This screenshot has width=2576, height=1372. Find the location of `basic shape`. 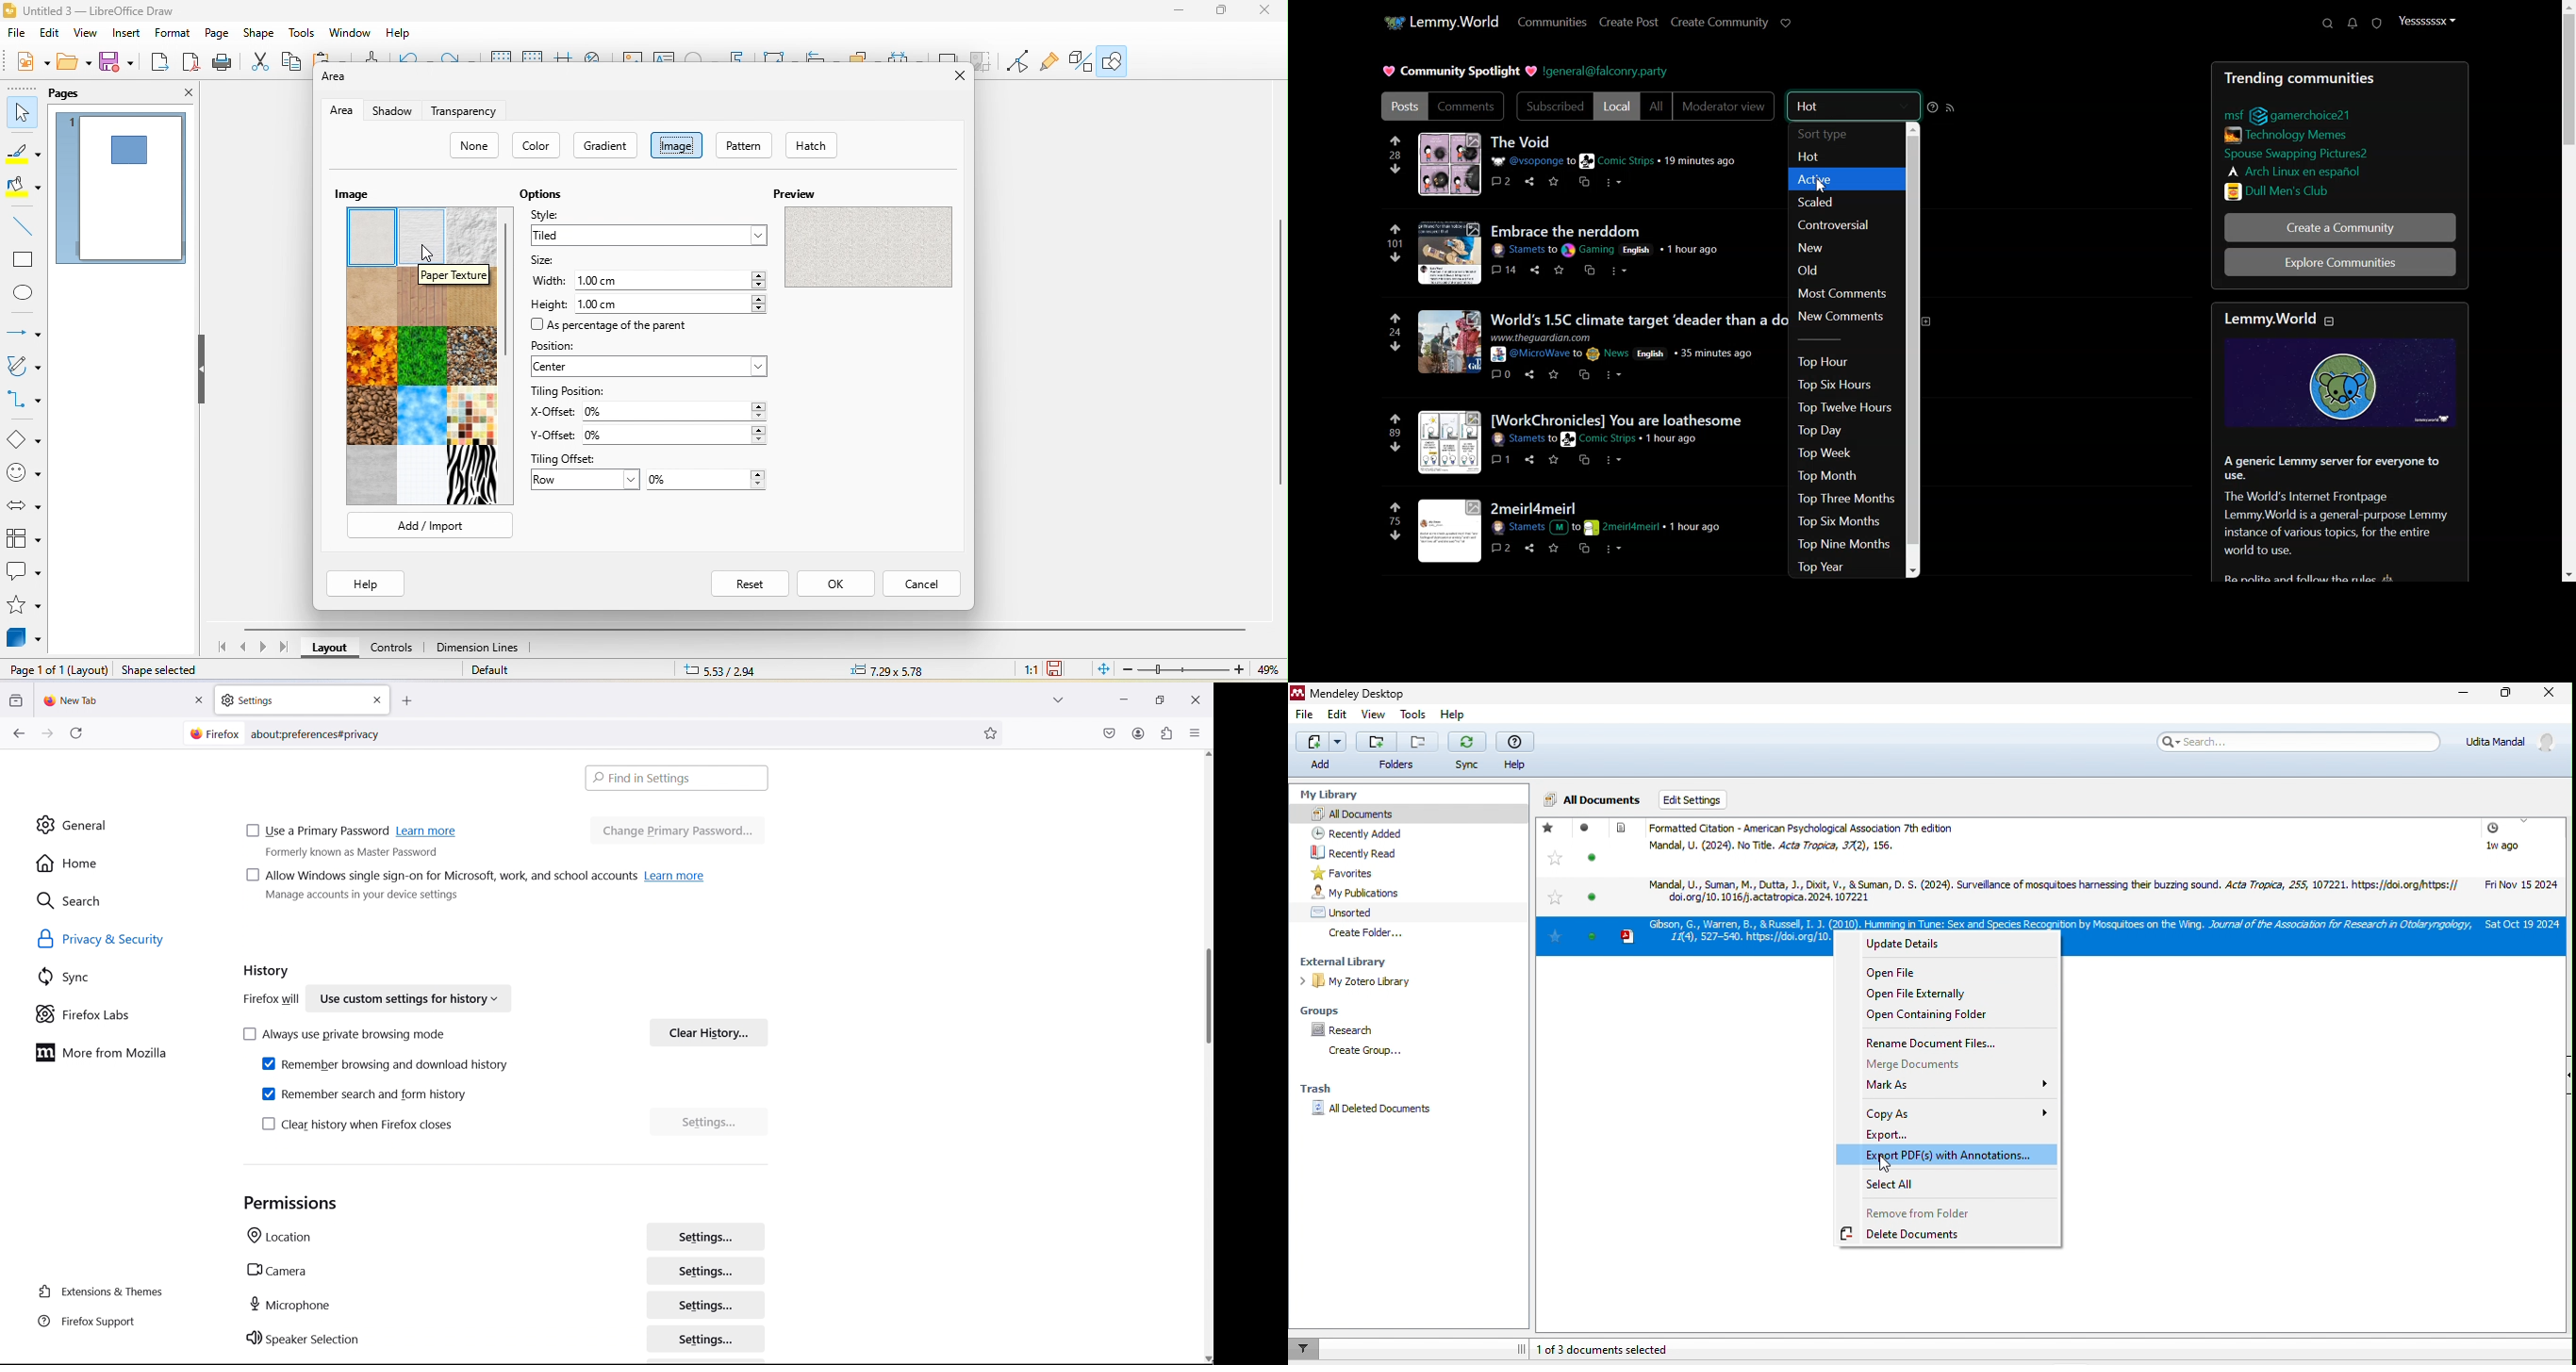

basic shape is located at coordinates (23, 437).